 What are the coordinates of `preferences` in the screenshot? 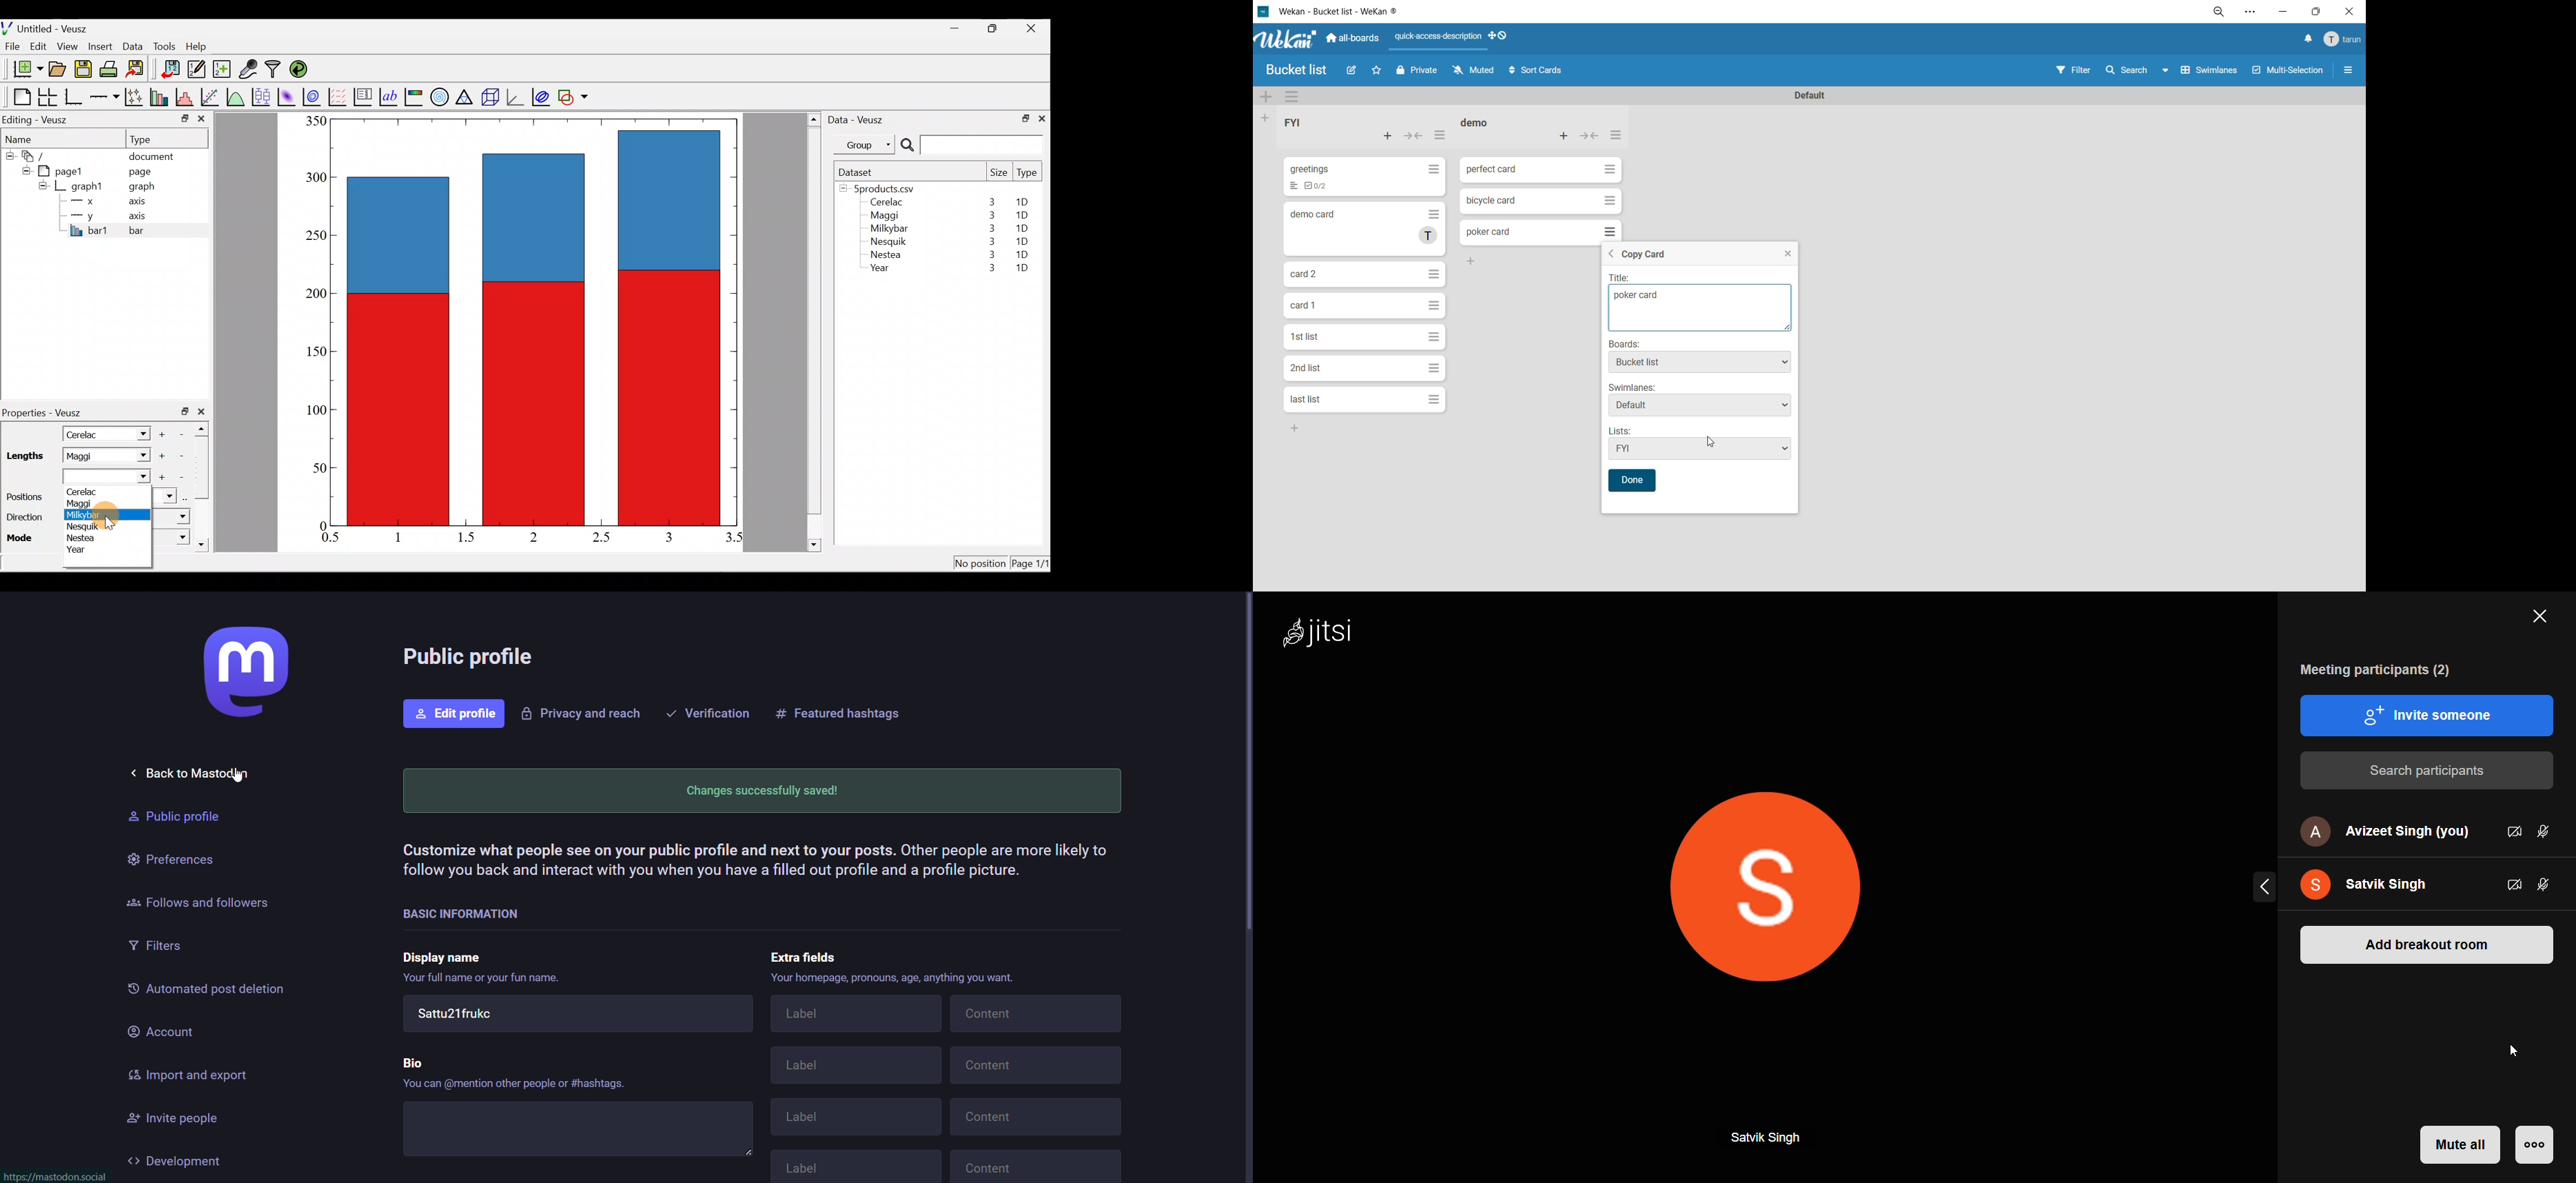 It's located at (172, 857).